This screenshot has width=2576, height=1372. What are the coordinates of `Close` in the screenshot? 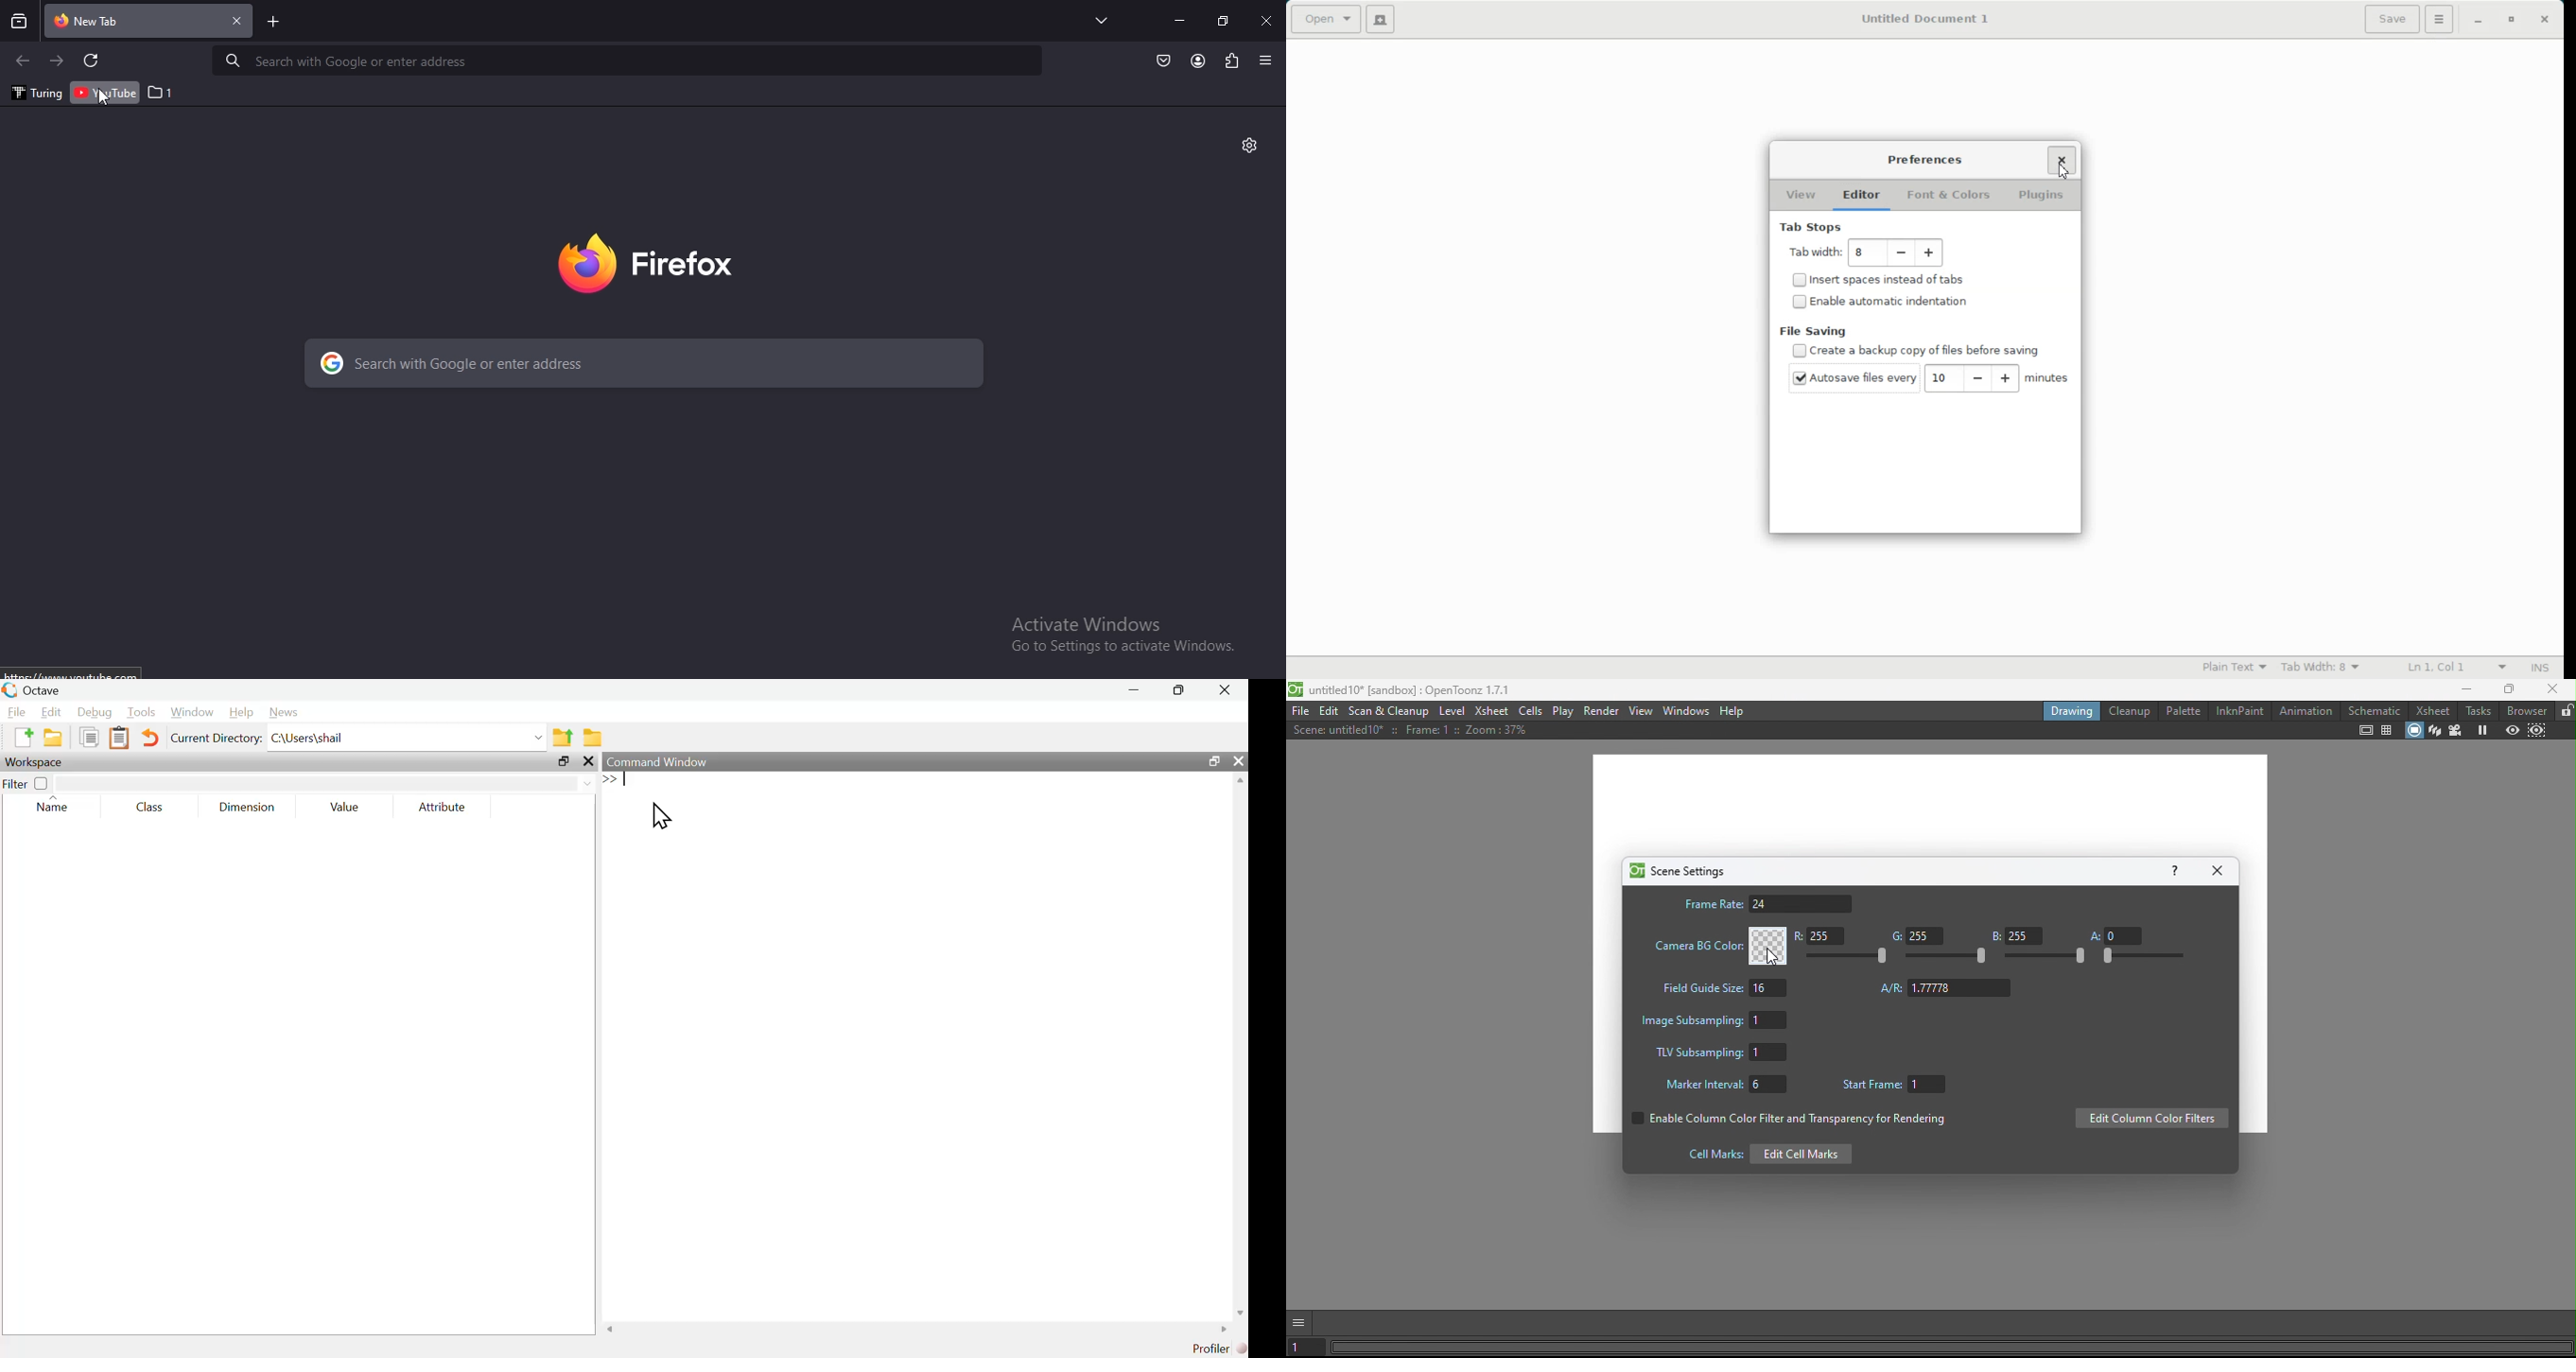 It's located at (2062, 161).